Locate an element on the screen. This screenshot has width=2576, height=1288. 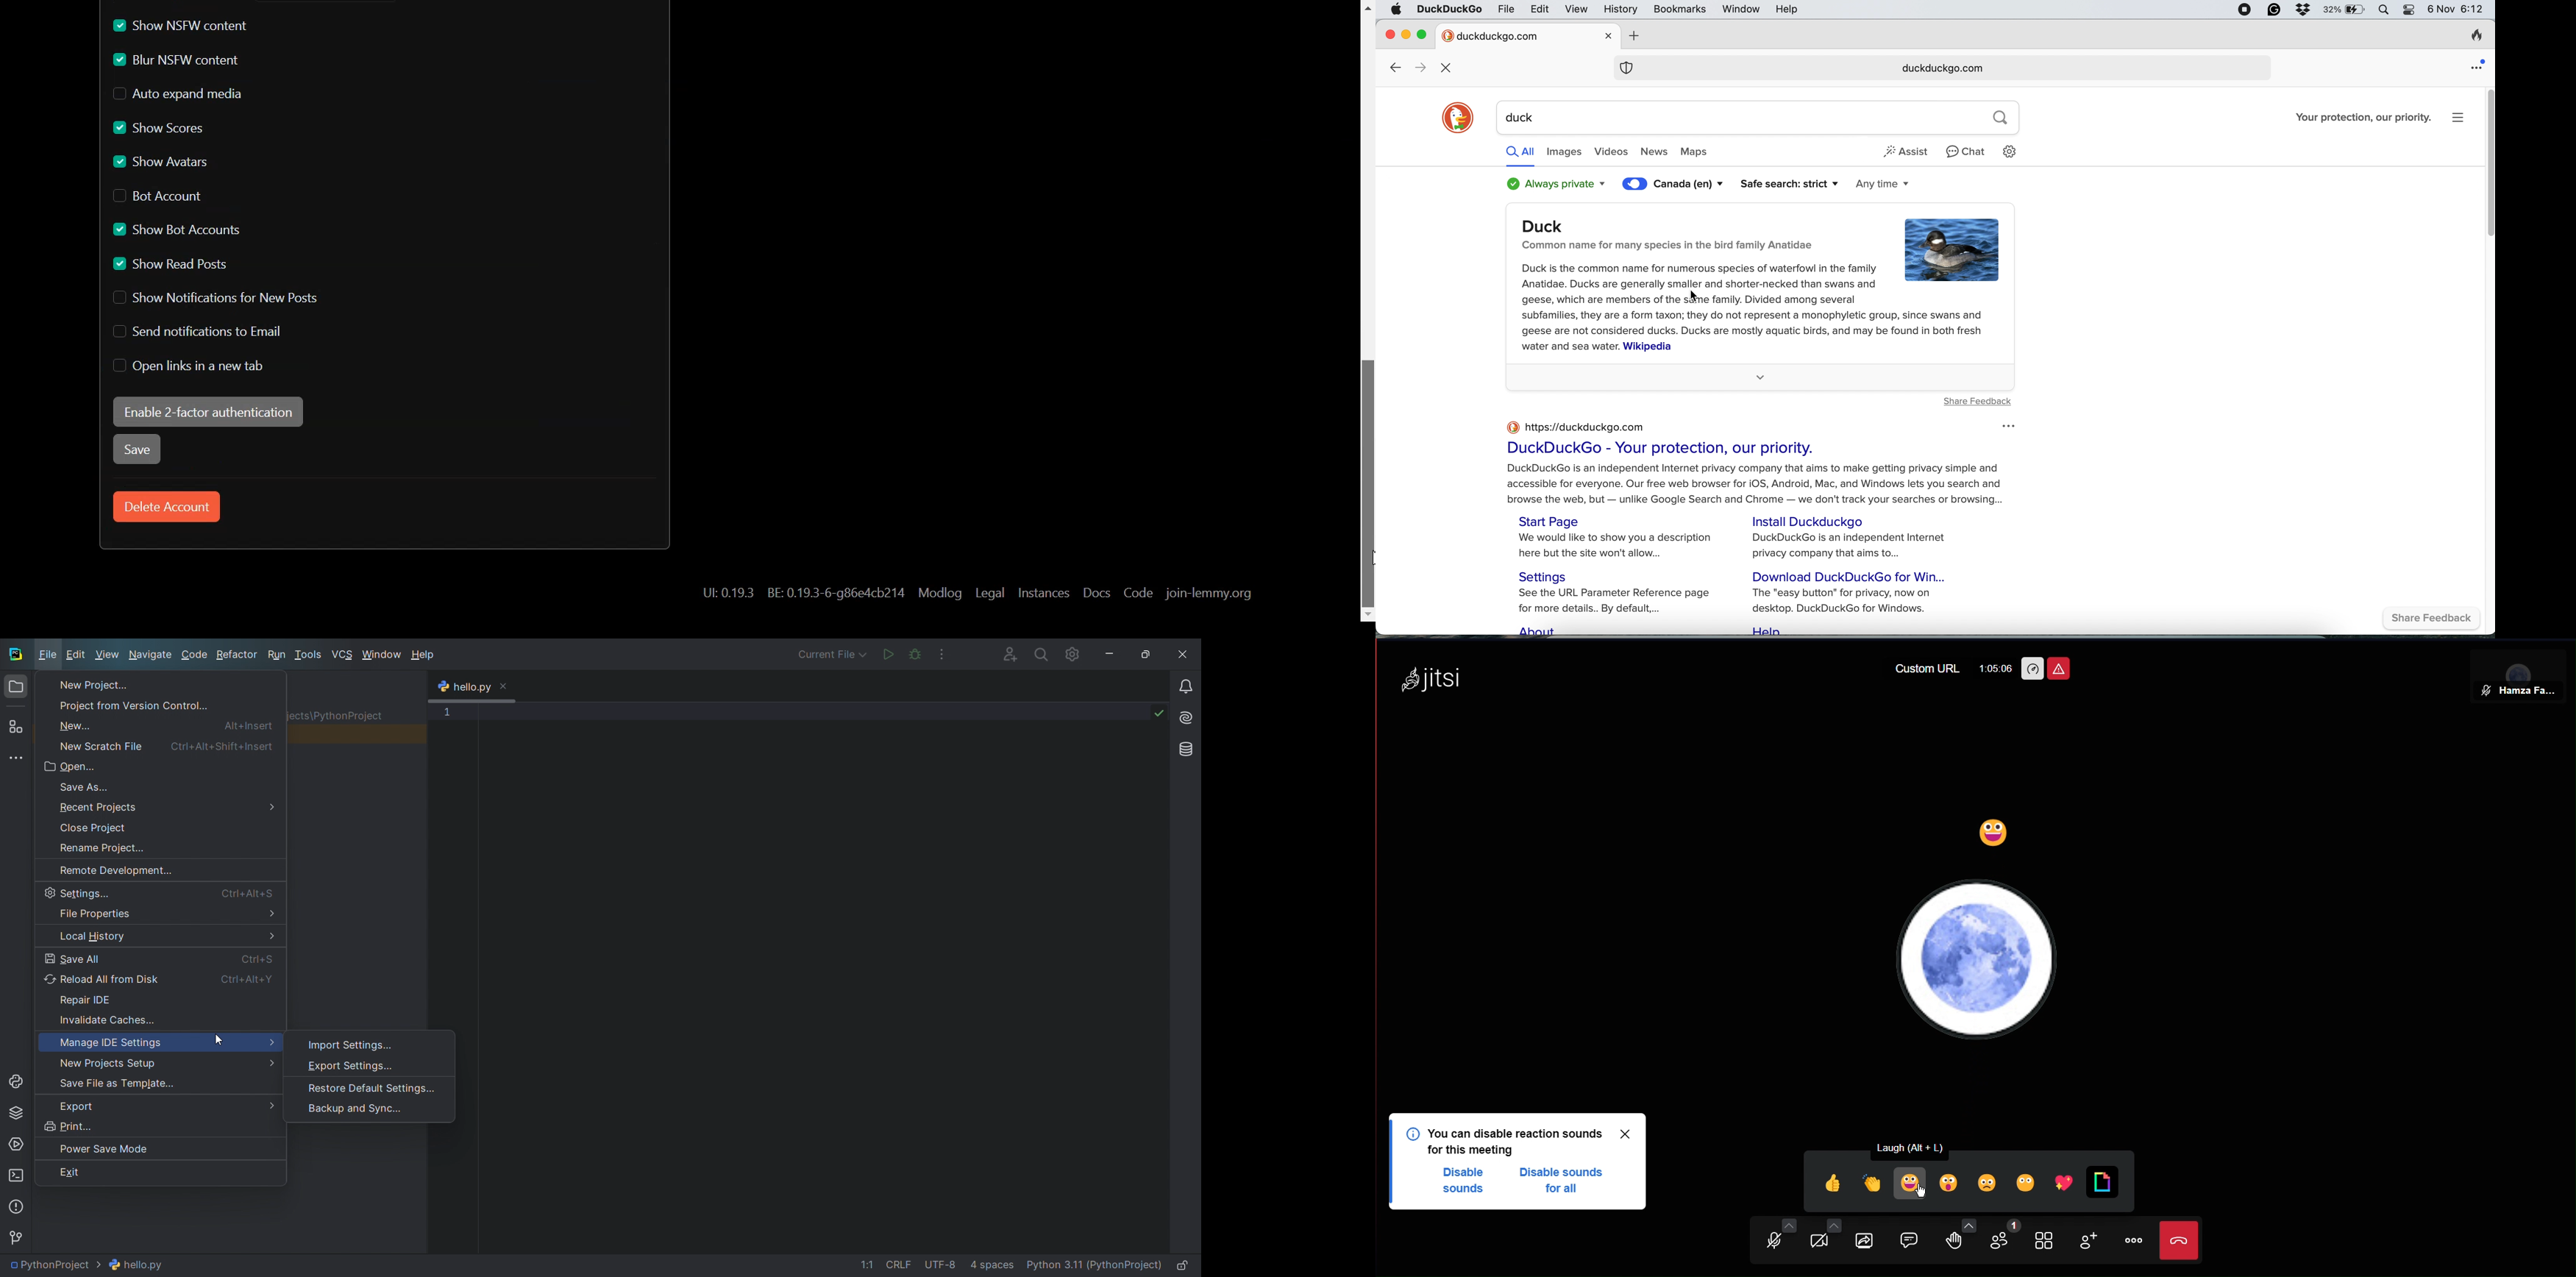
close is located at coordinates (1390, 32).